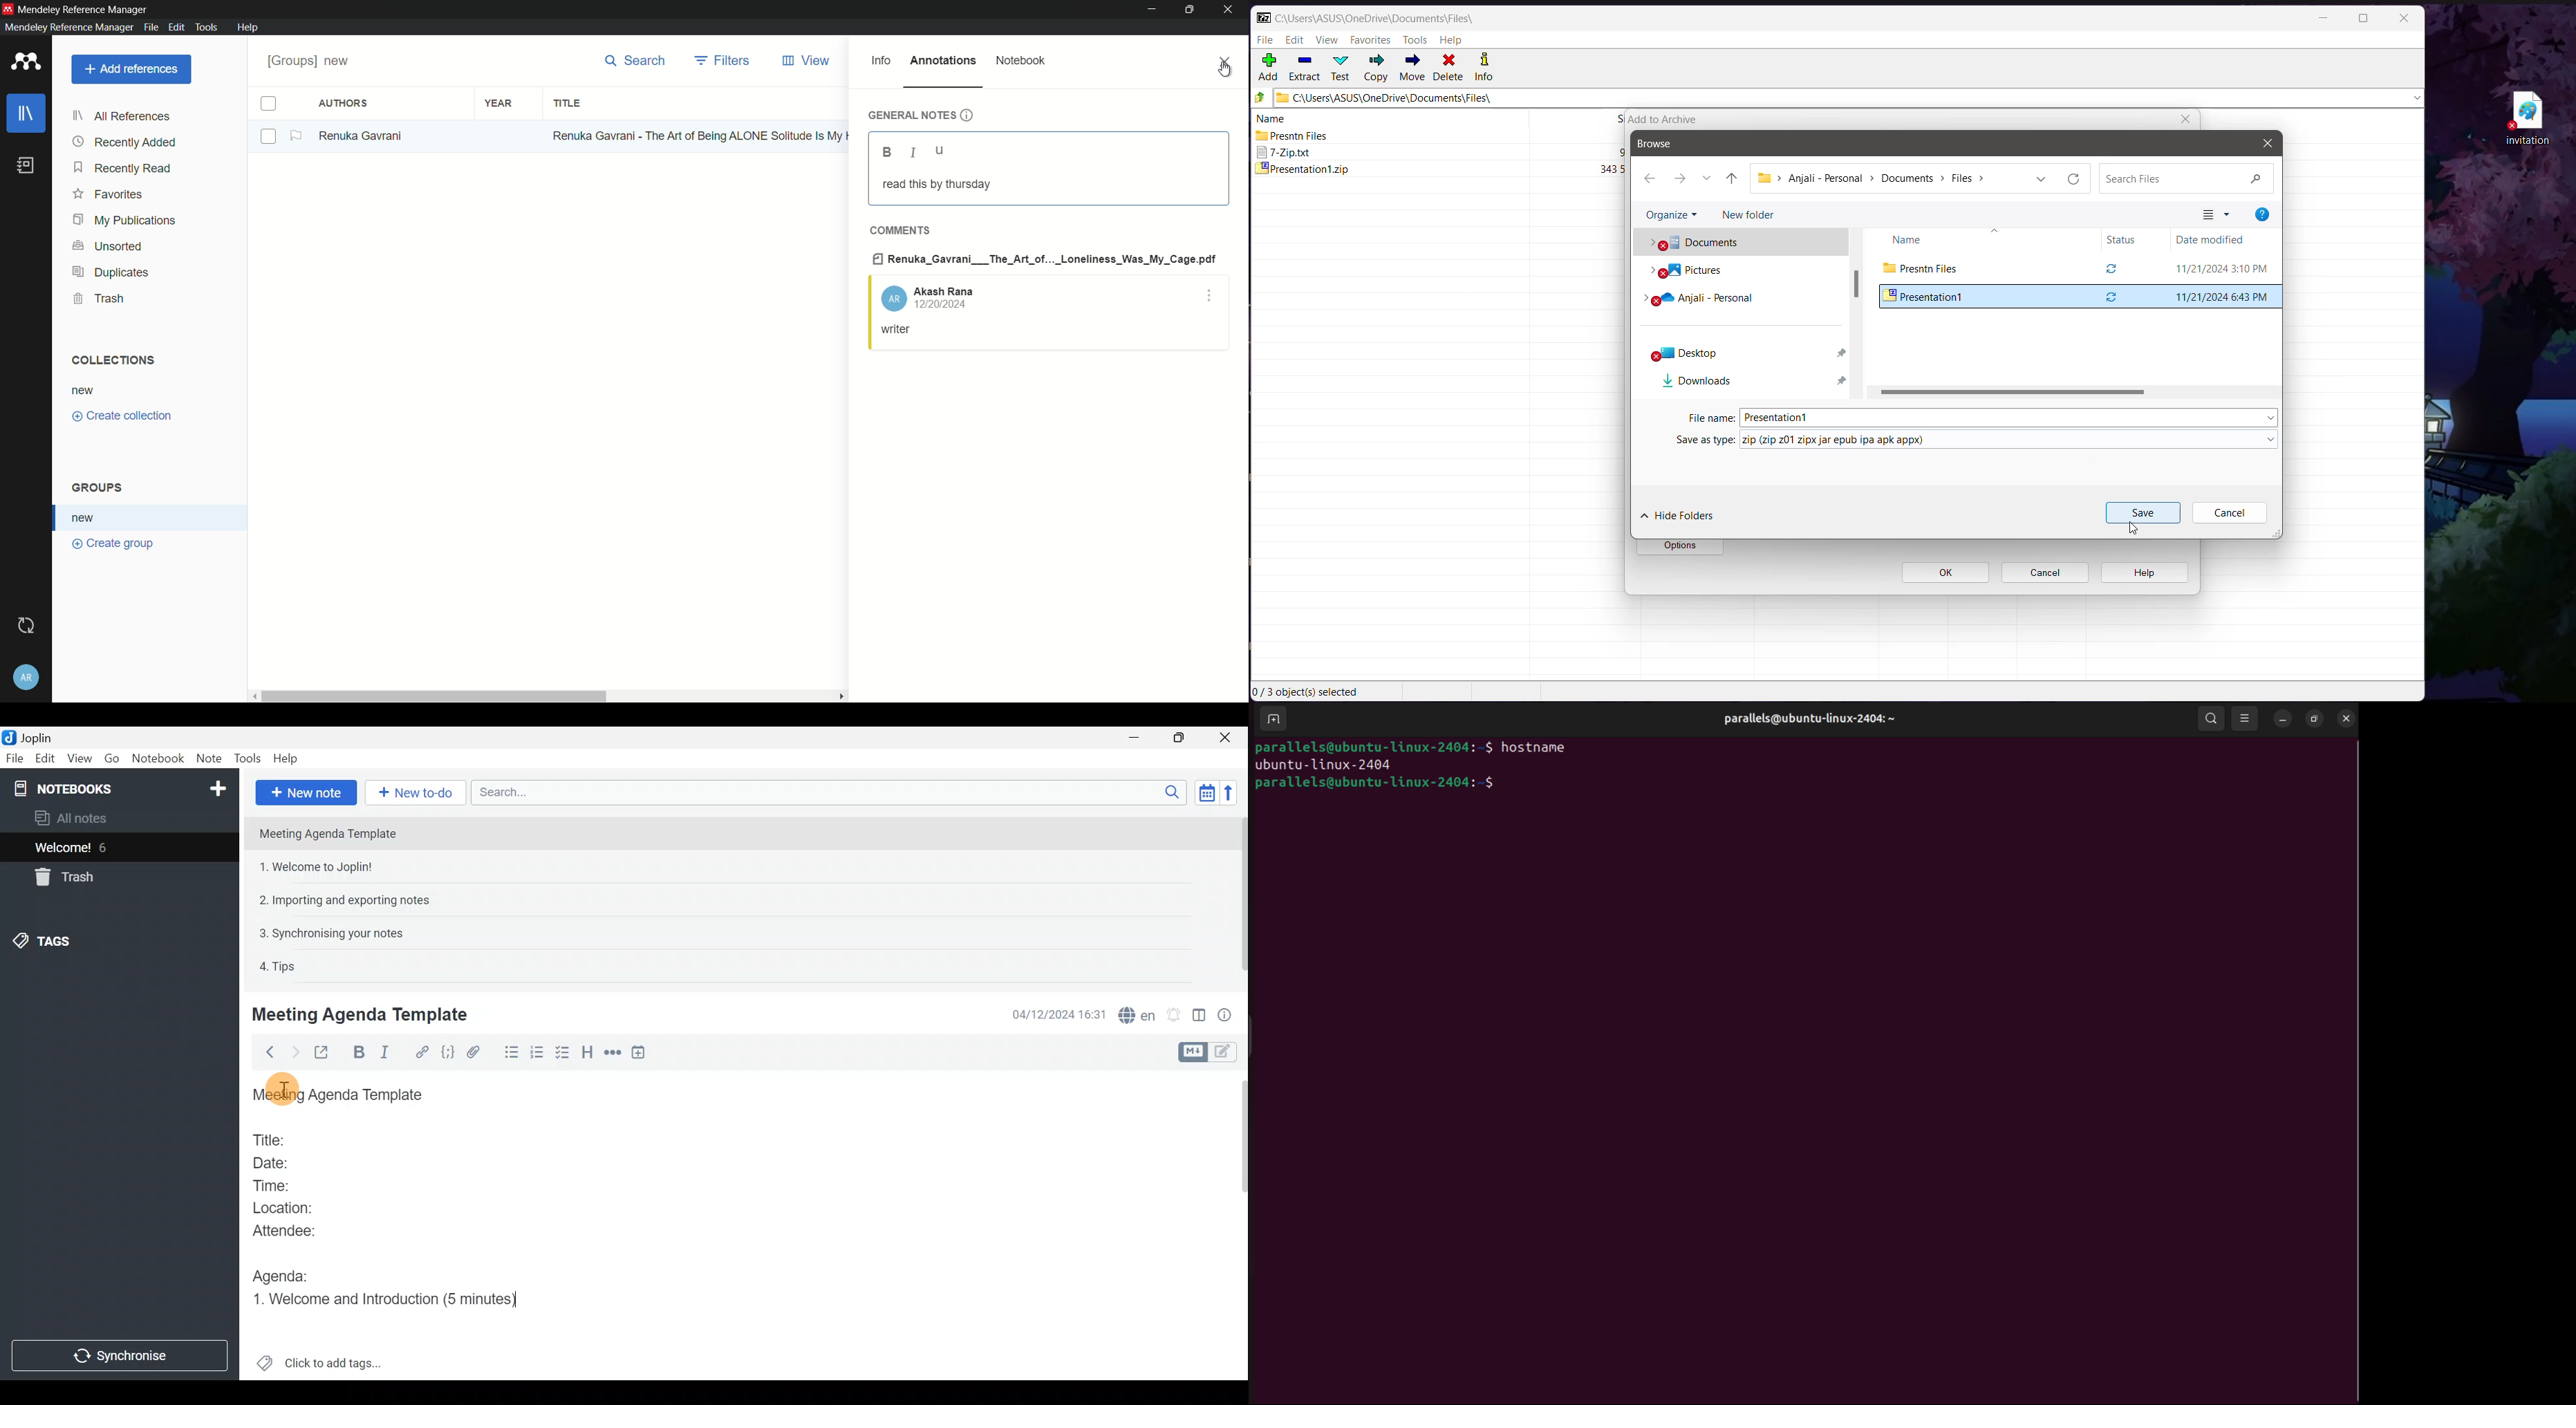  What do you see at coordinates (635, 60) in the screenshot?
I see `search` at bounding box center [635, 60].